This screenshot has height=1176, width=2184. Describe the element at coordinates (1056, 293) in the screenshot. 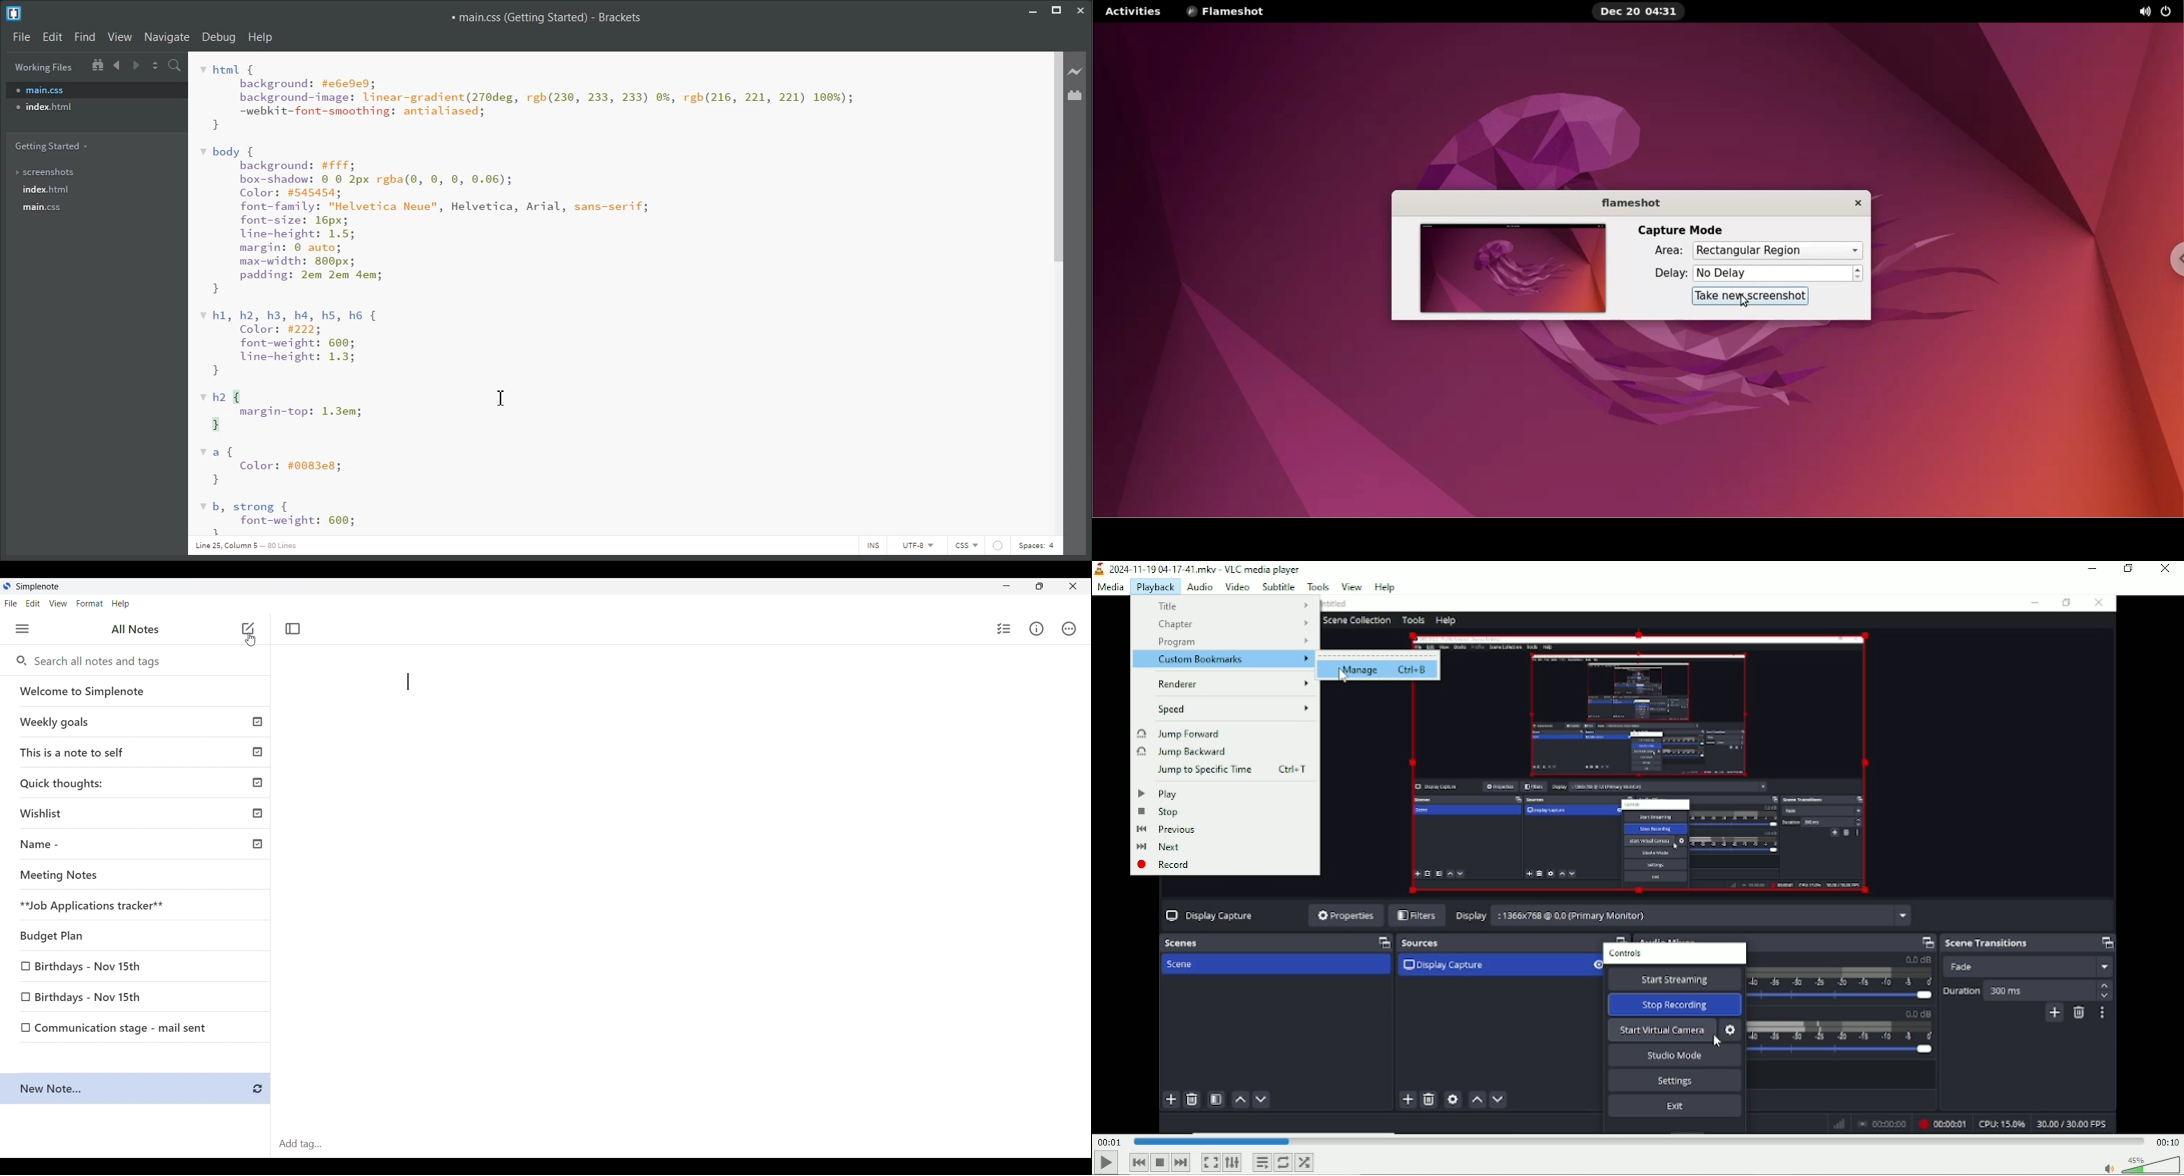

I see `Vertical Scroll bar` at that location.